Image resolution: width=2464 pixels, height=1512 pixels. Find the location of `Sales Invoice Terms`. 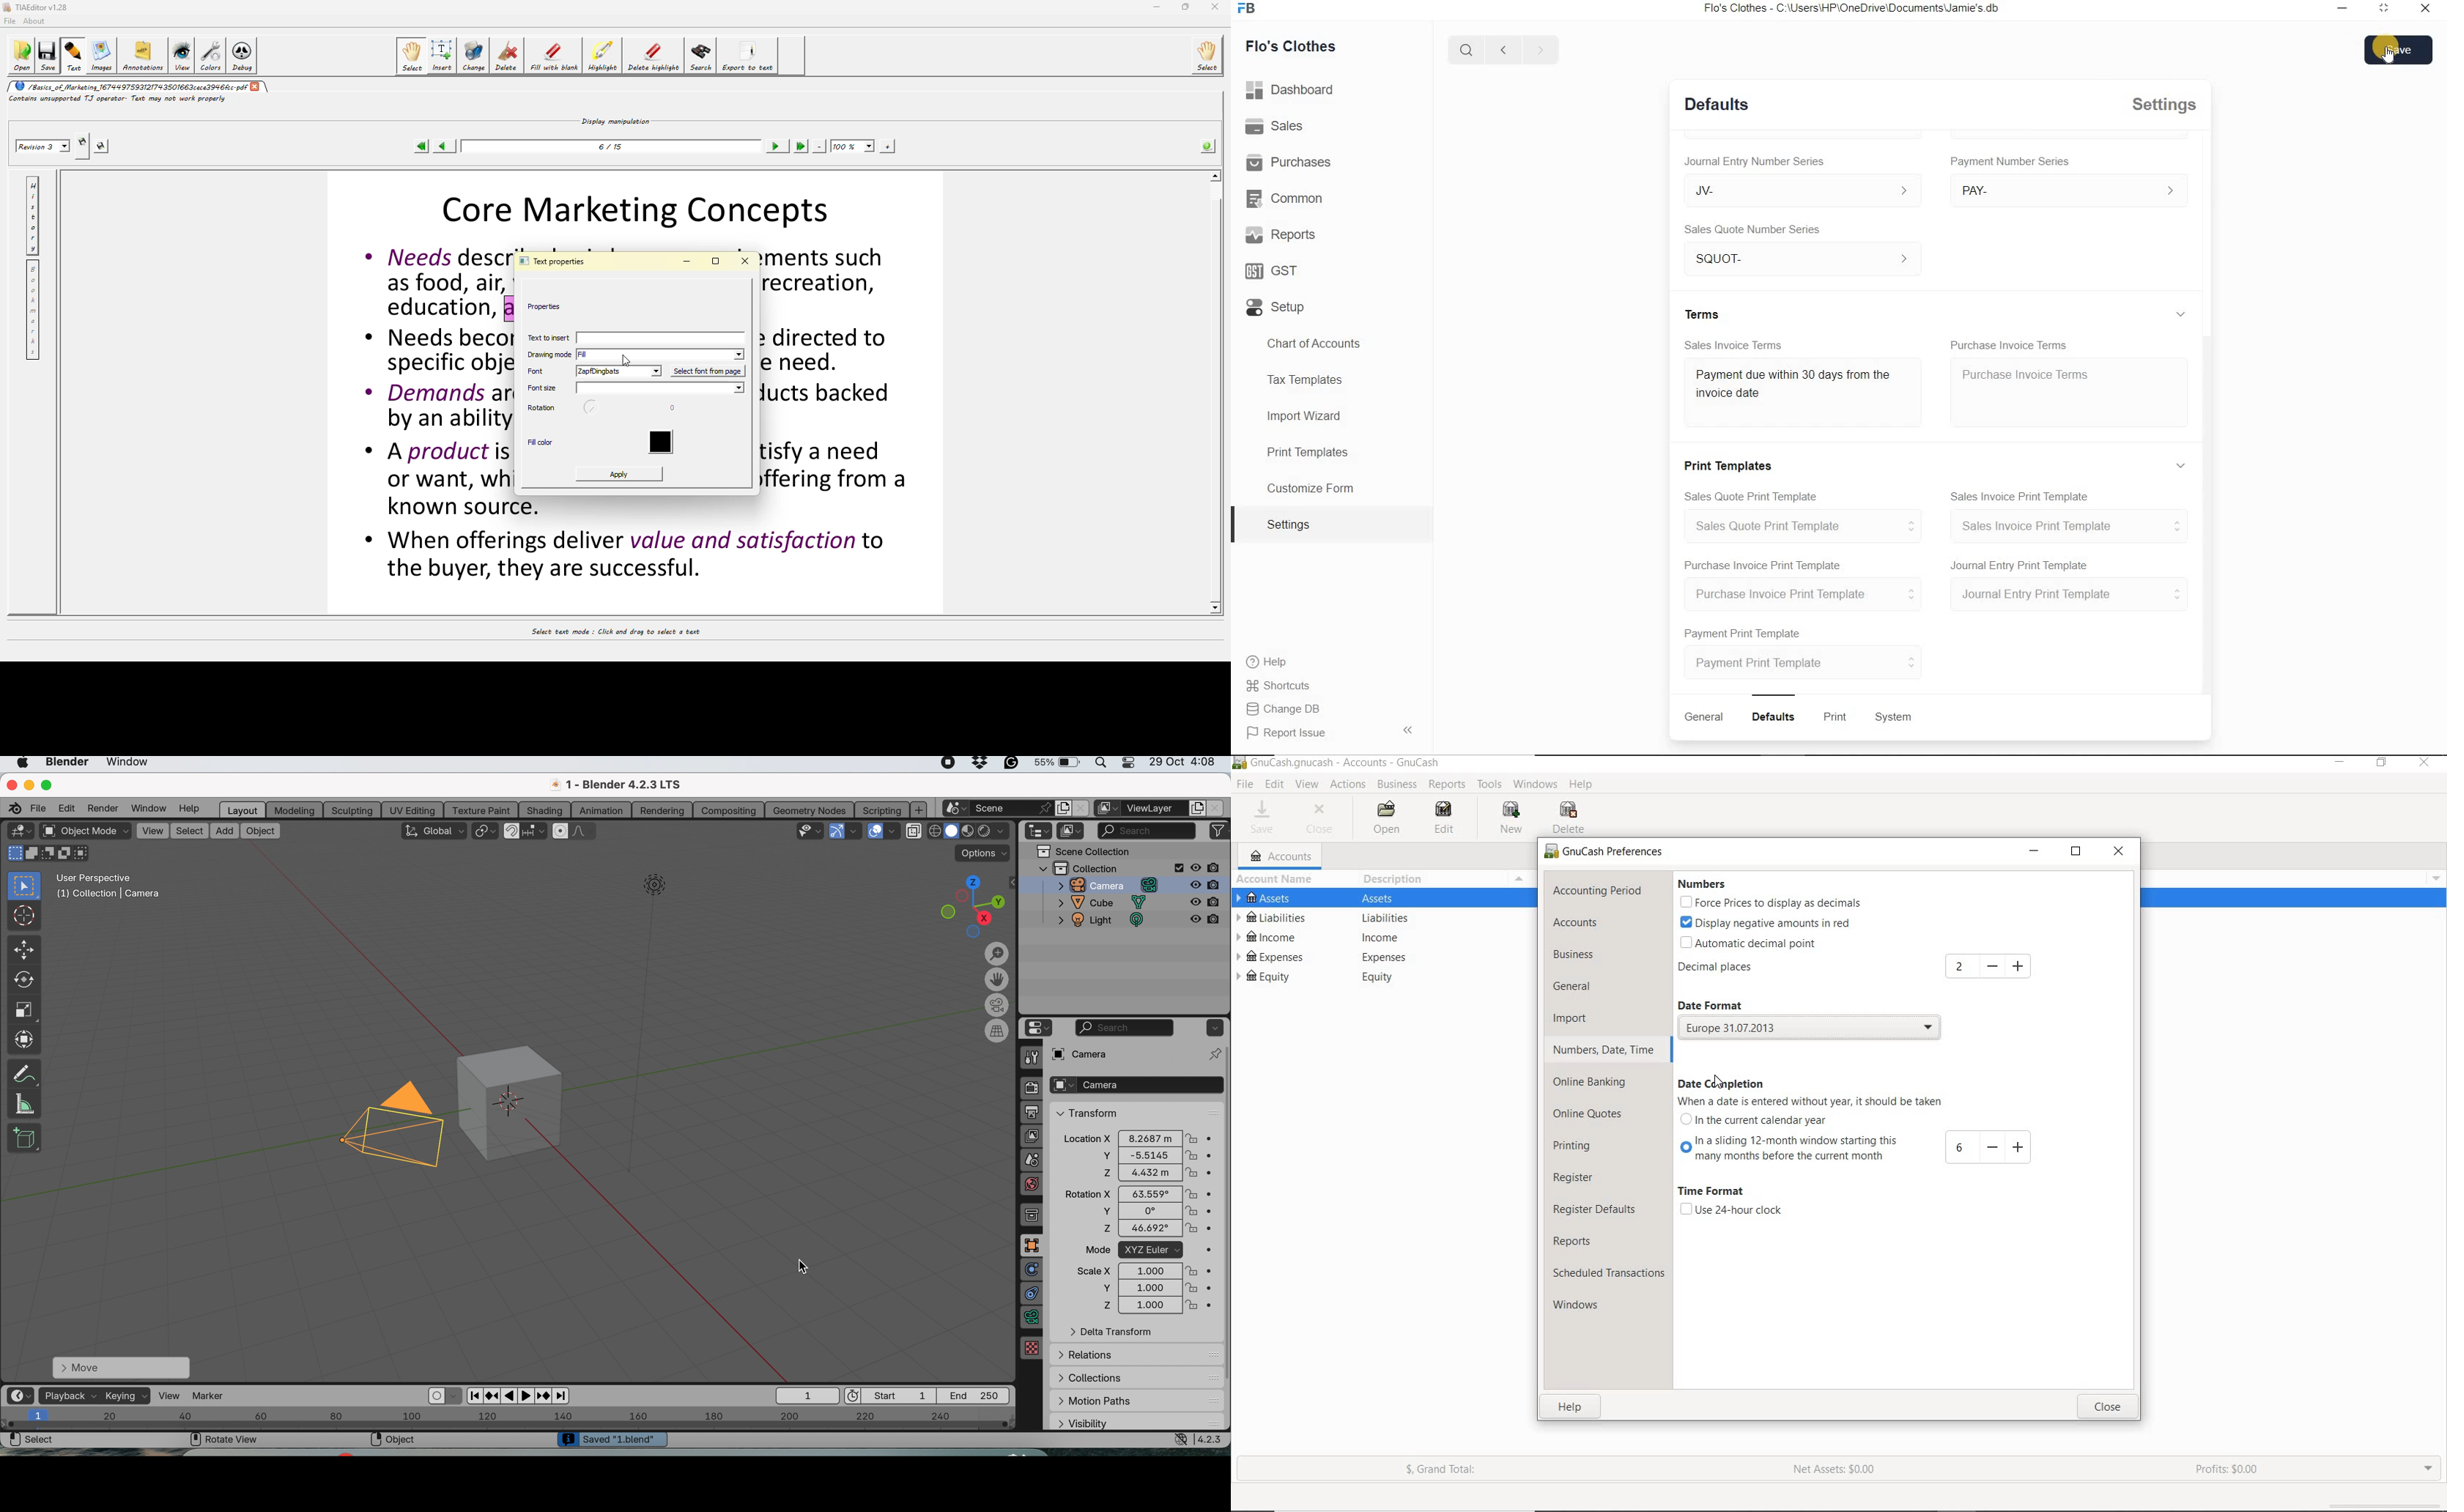

Sales Invoice Terms is located at coordinates (1805, 392).